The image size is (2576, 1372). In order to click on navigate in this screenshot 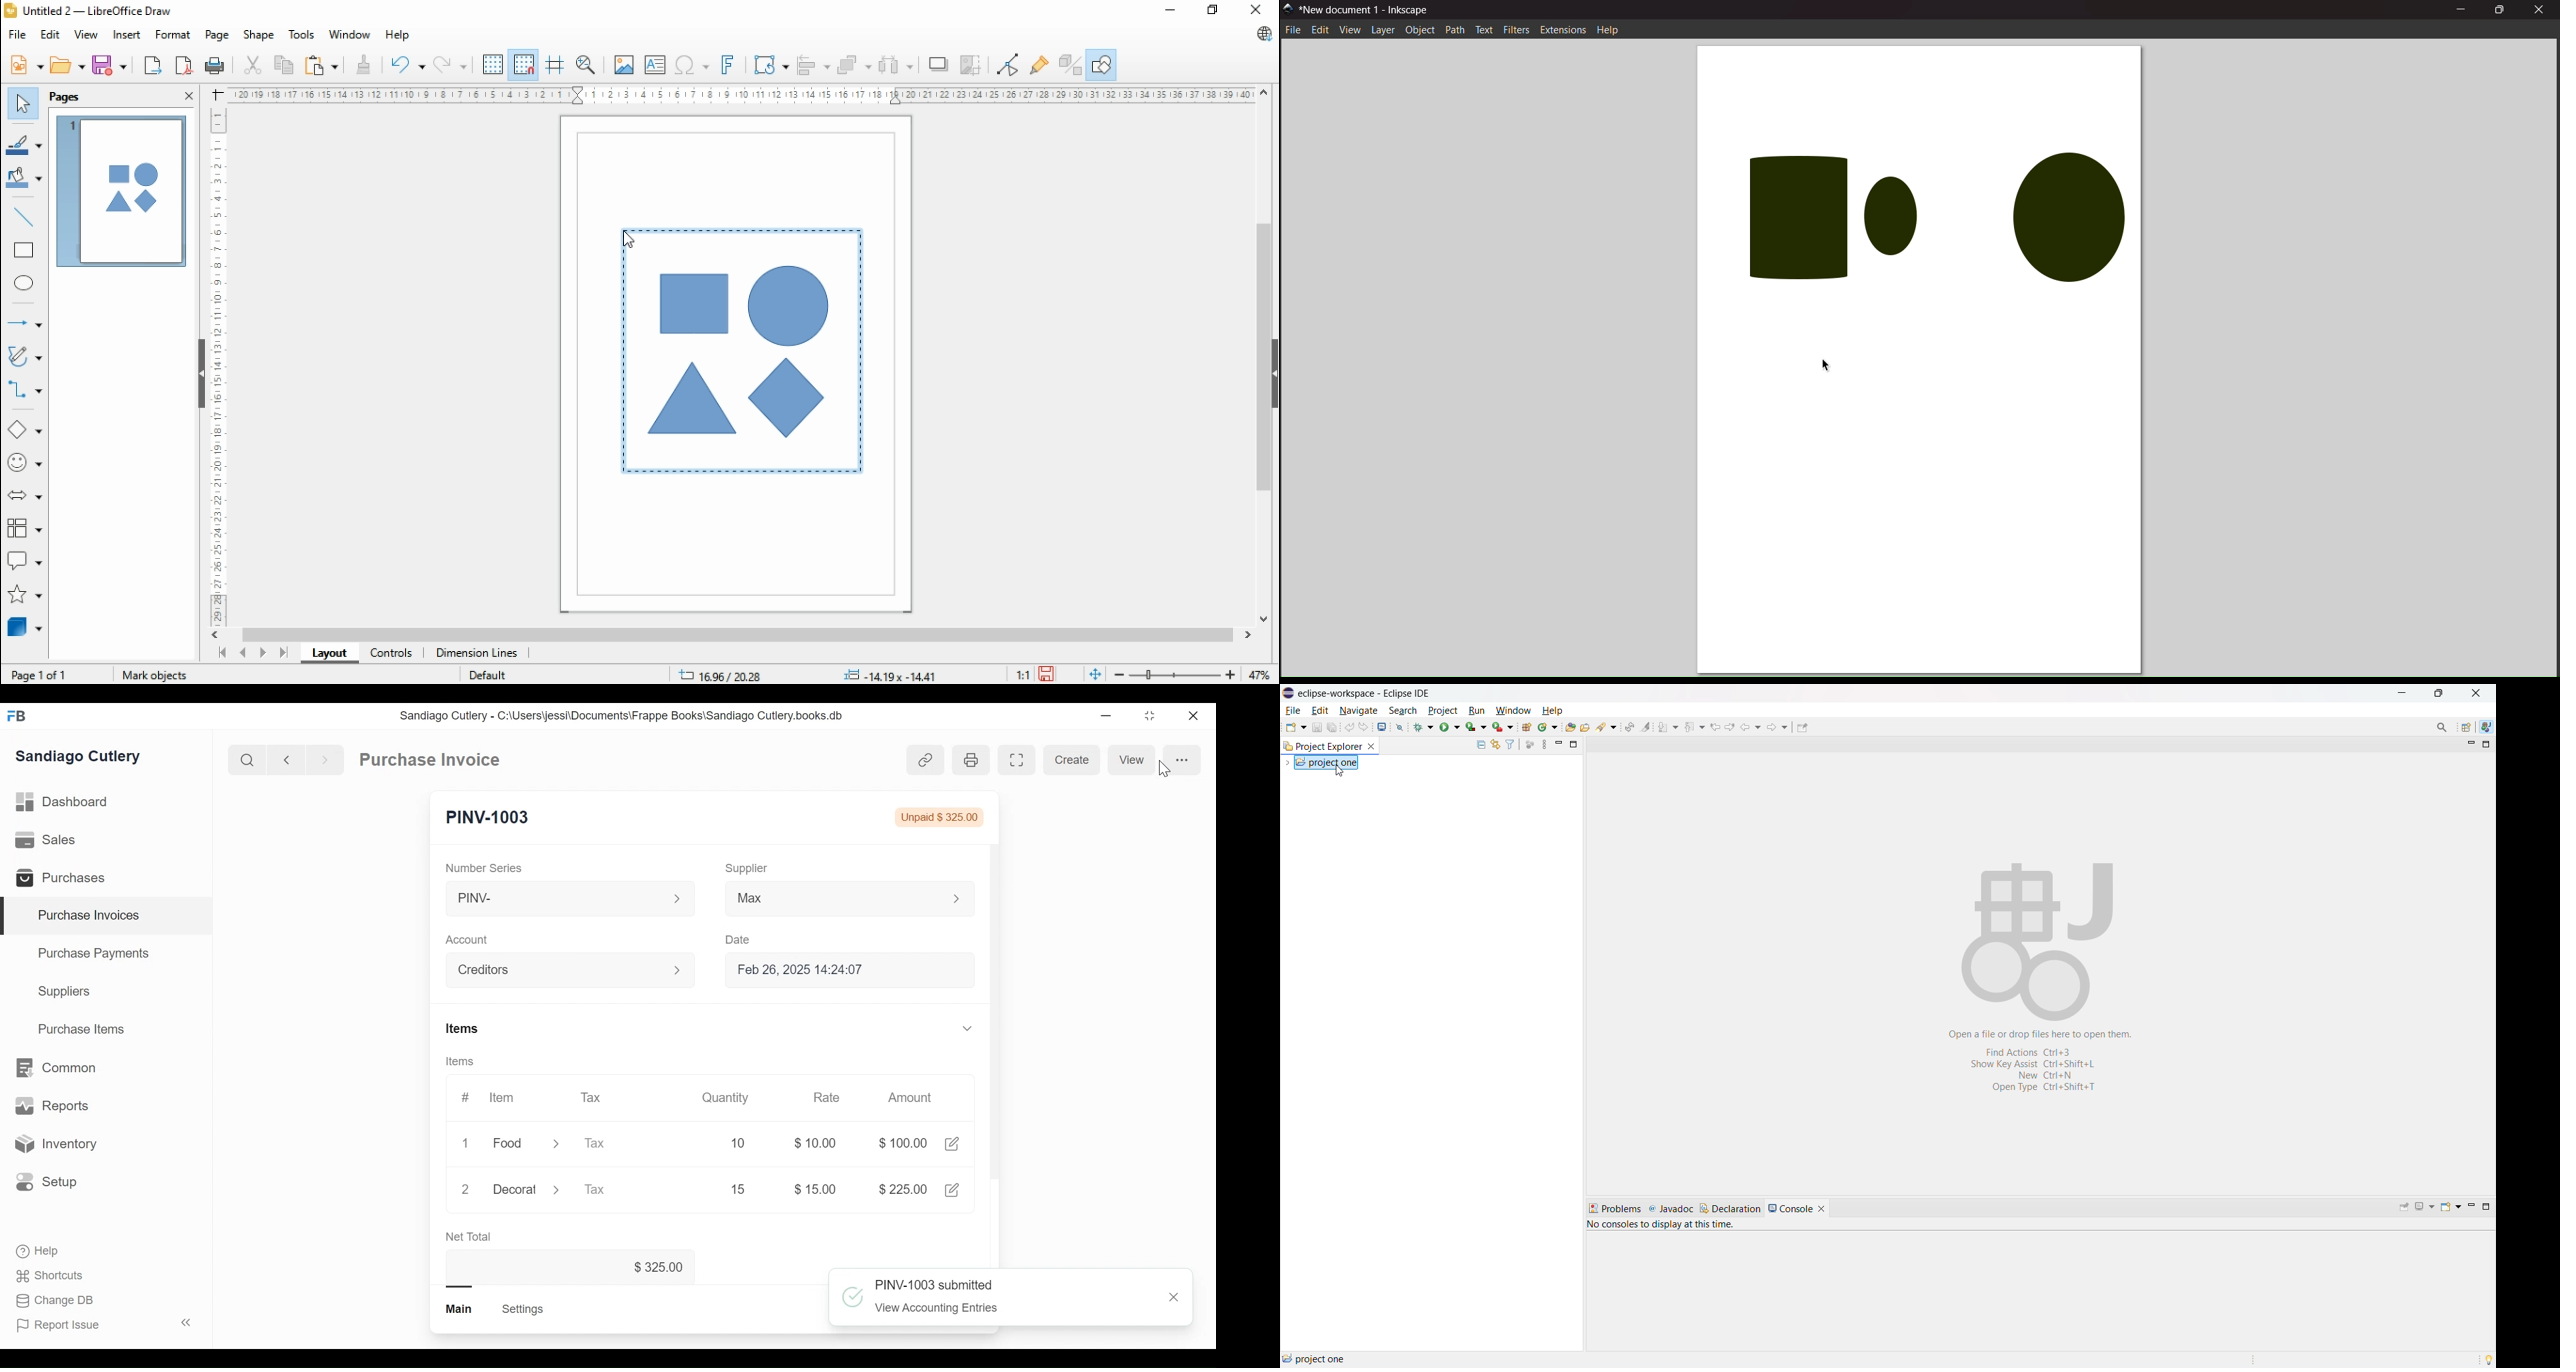, I will do `click(1358, 710)`.